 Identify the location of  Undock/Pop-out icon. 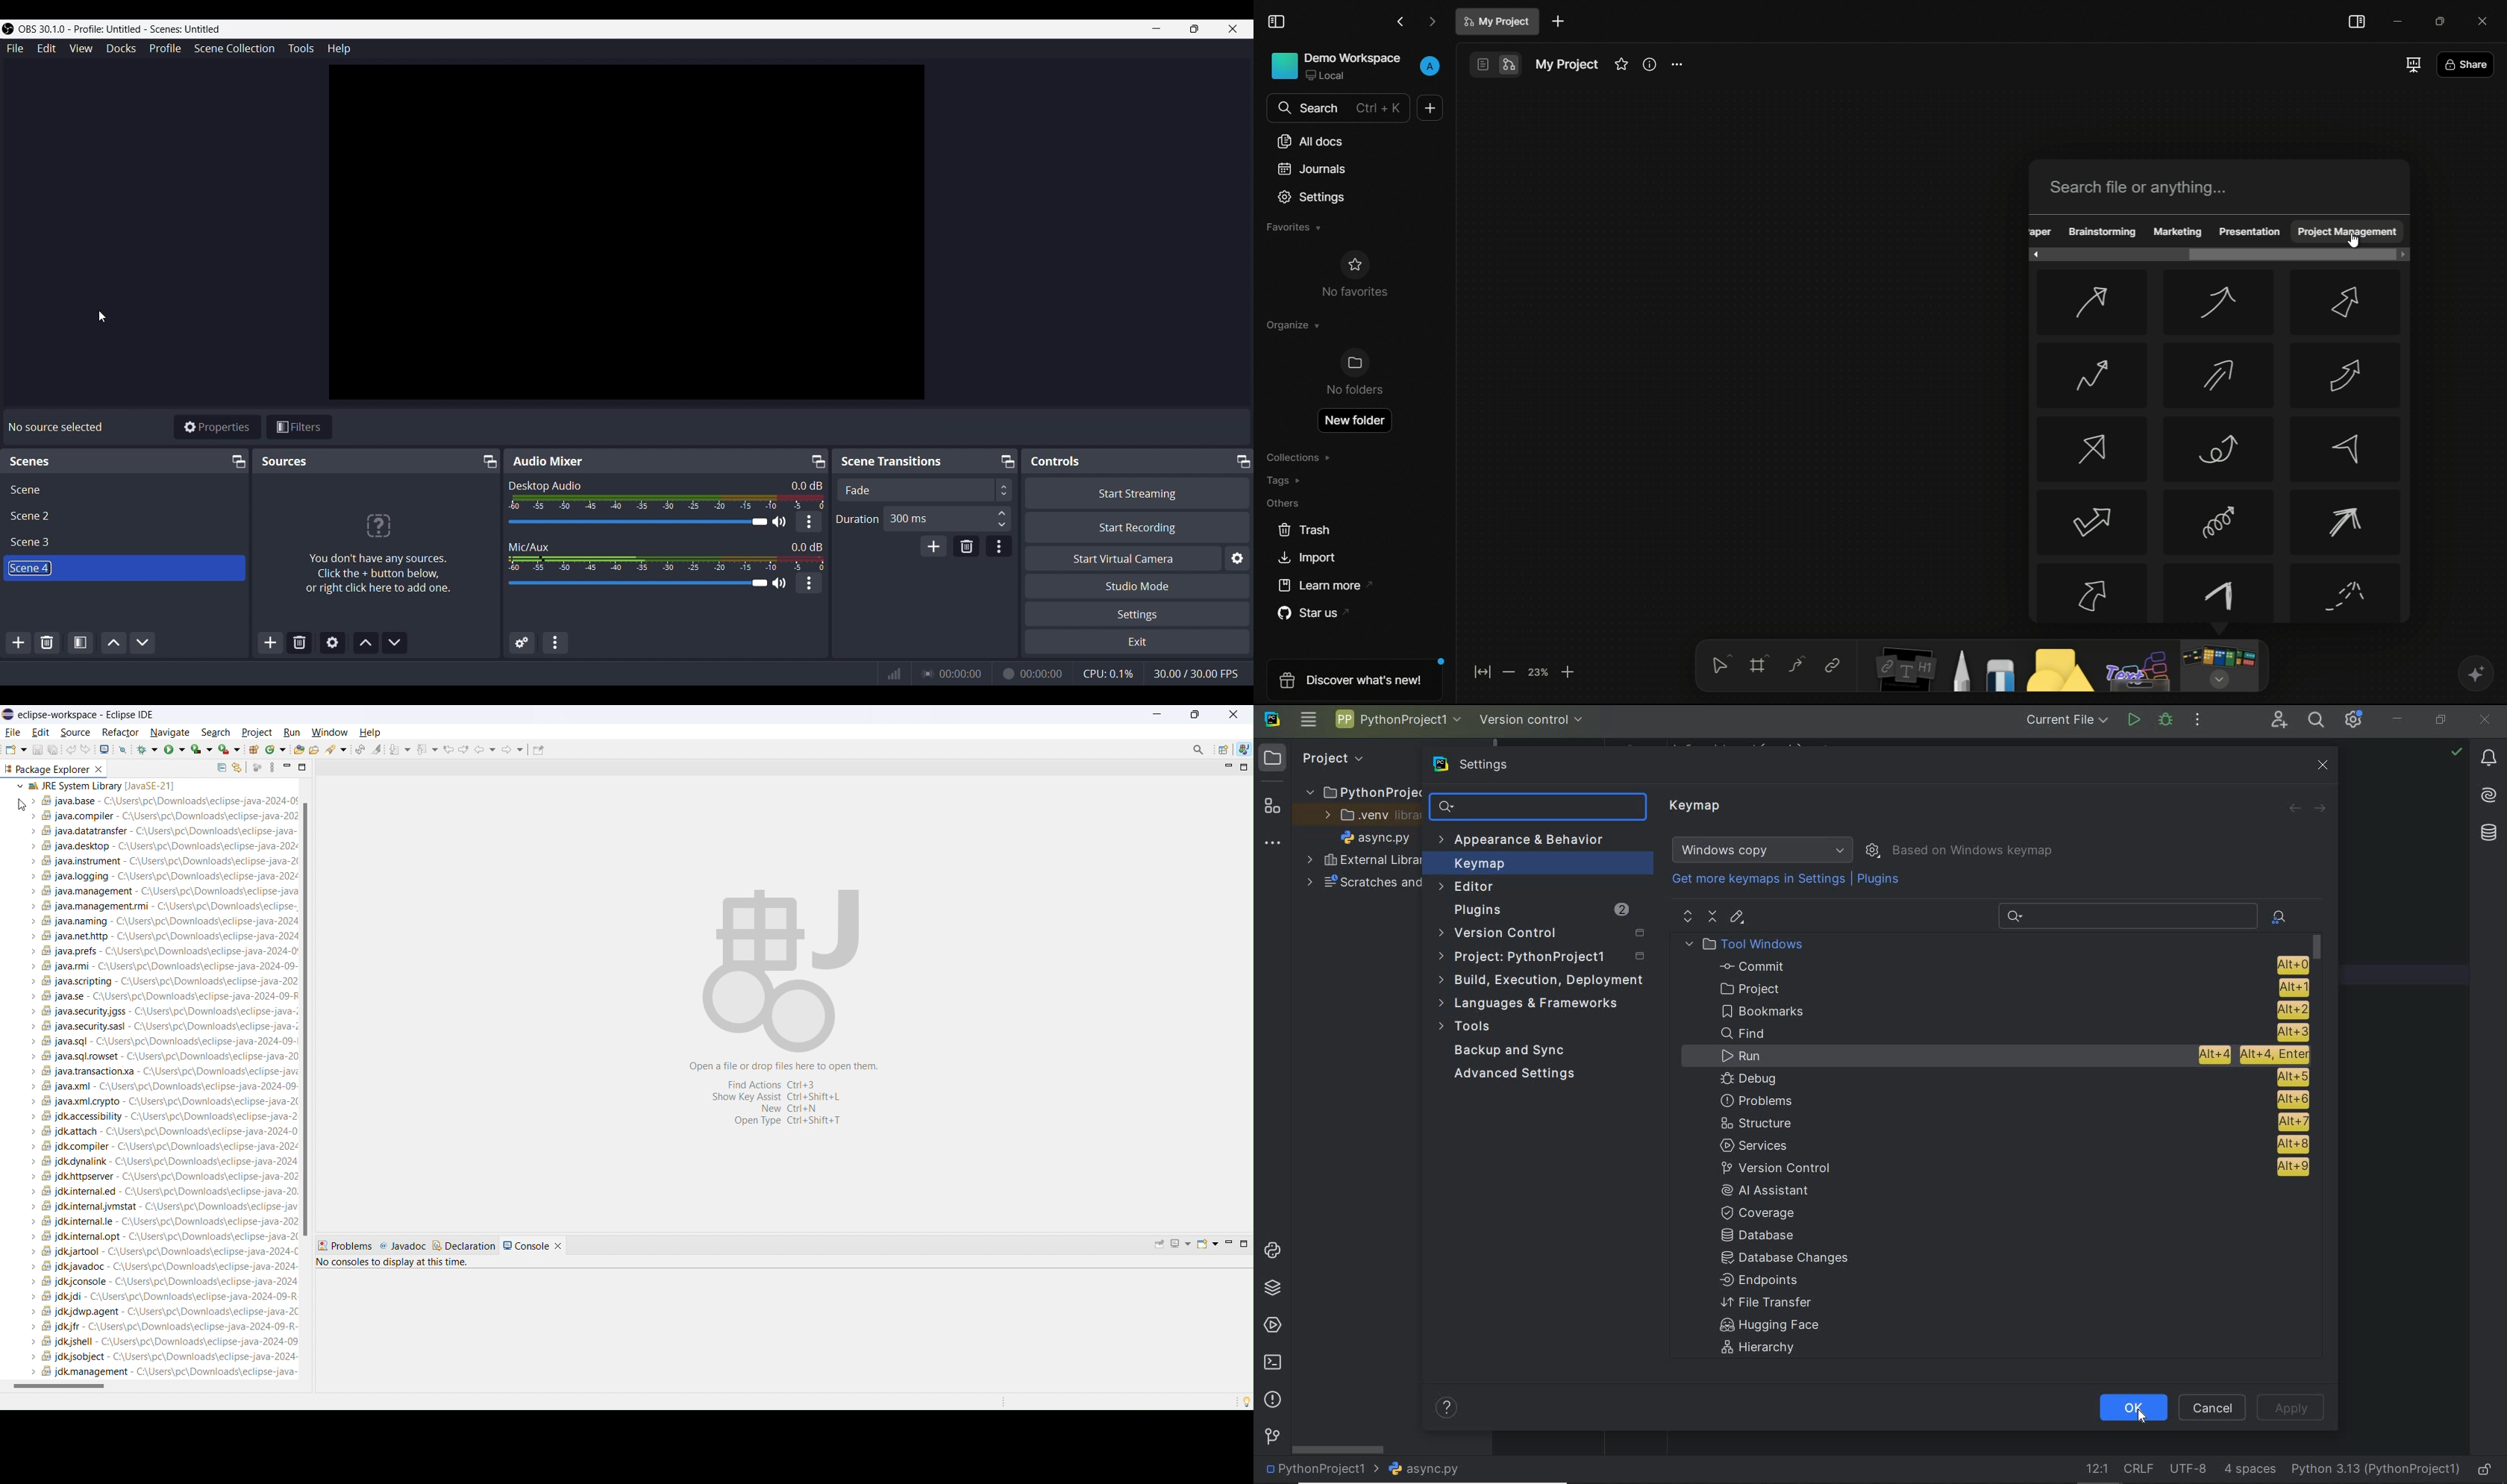
(1006, 460).